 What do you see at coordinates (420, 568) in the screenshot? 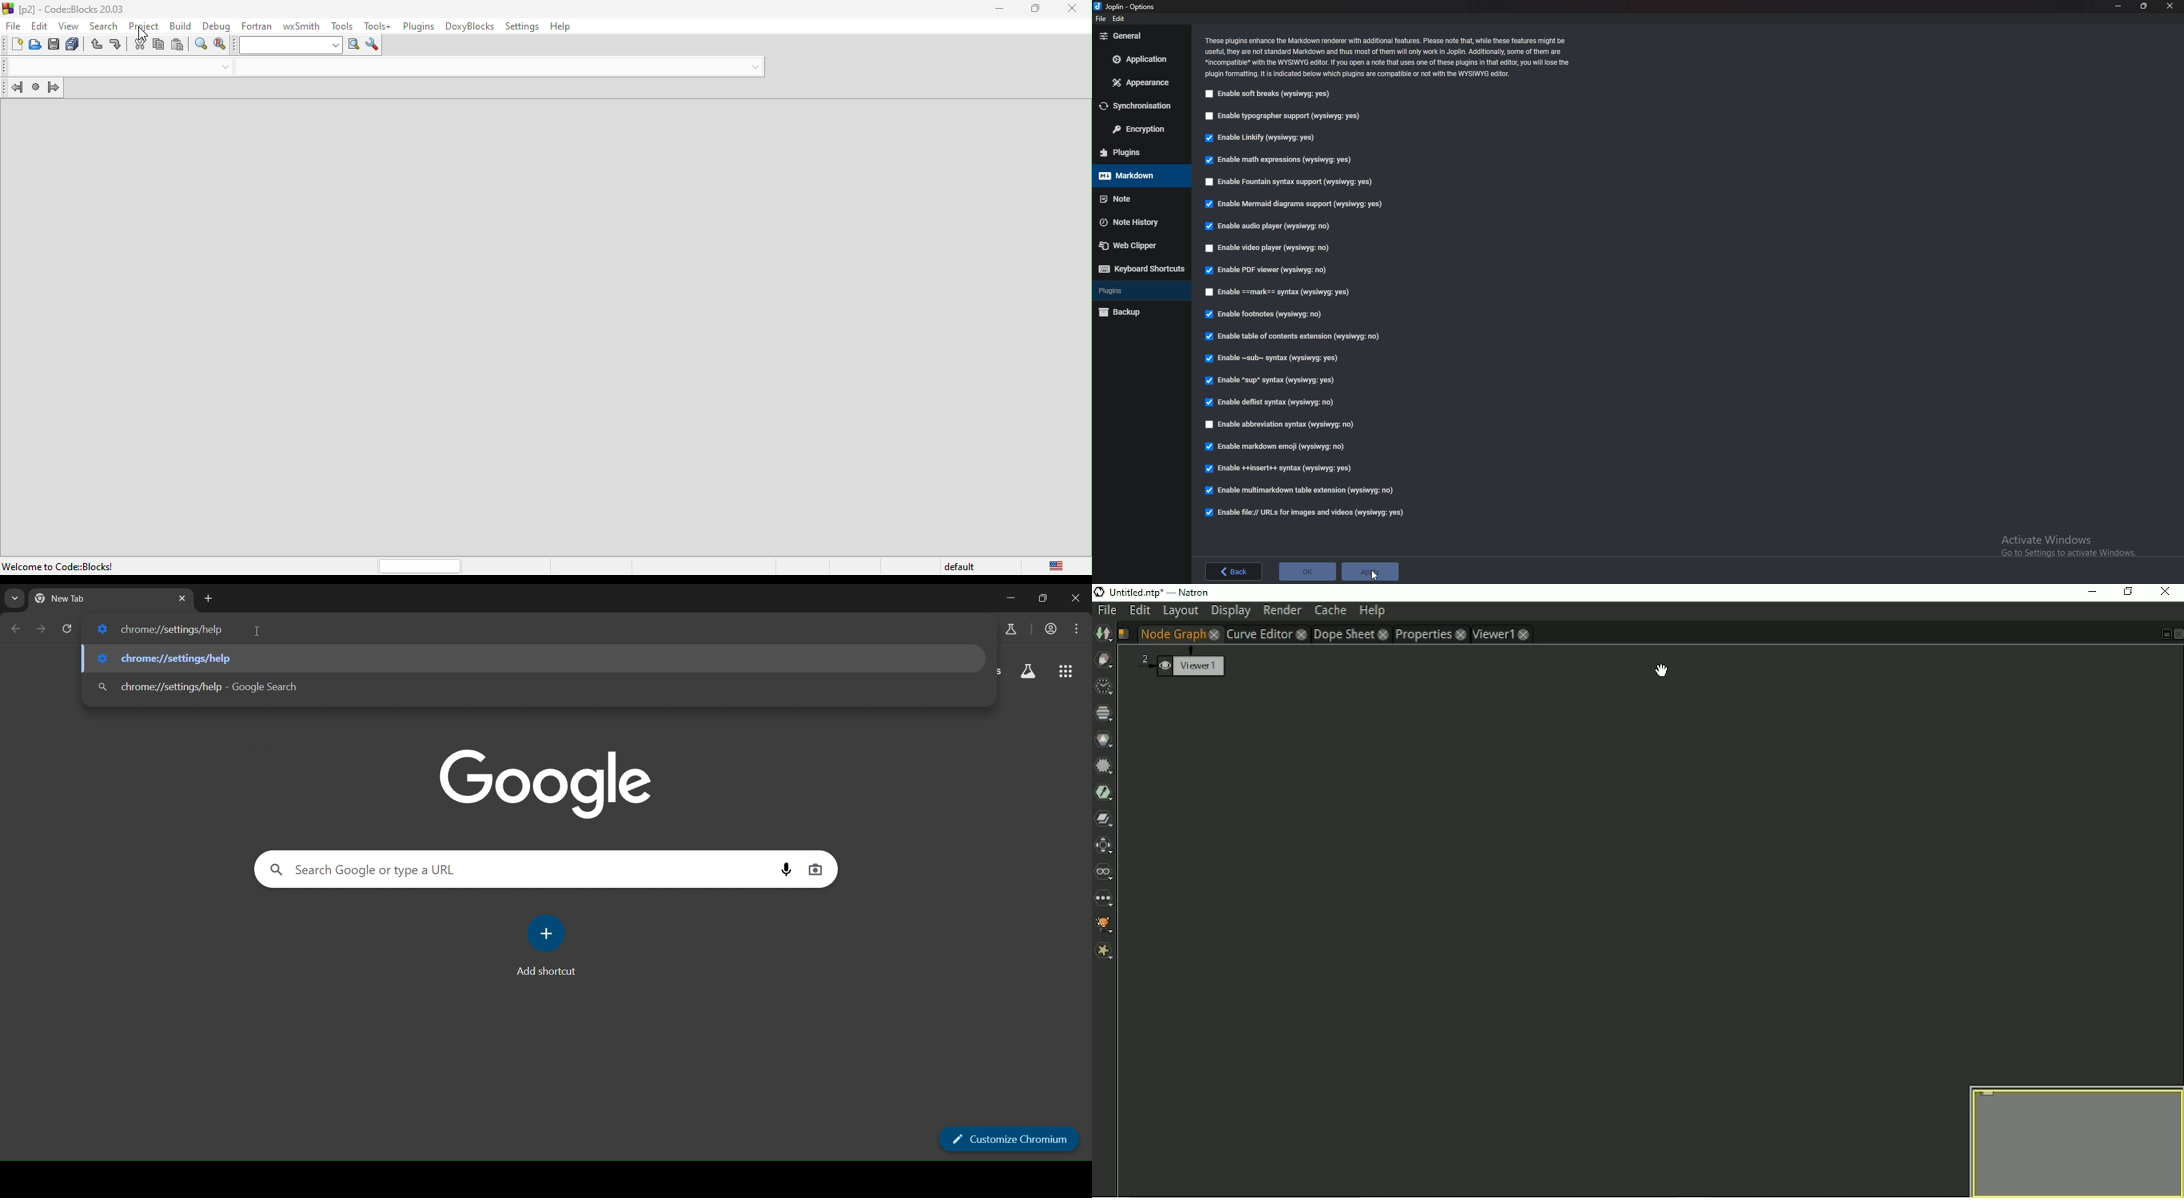
I see `horizontal scroll bar` at bounding box center [420, 568].